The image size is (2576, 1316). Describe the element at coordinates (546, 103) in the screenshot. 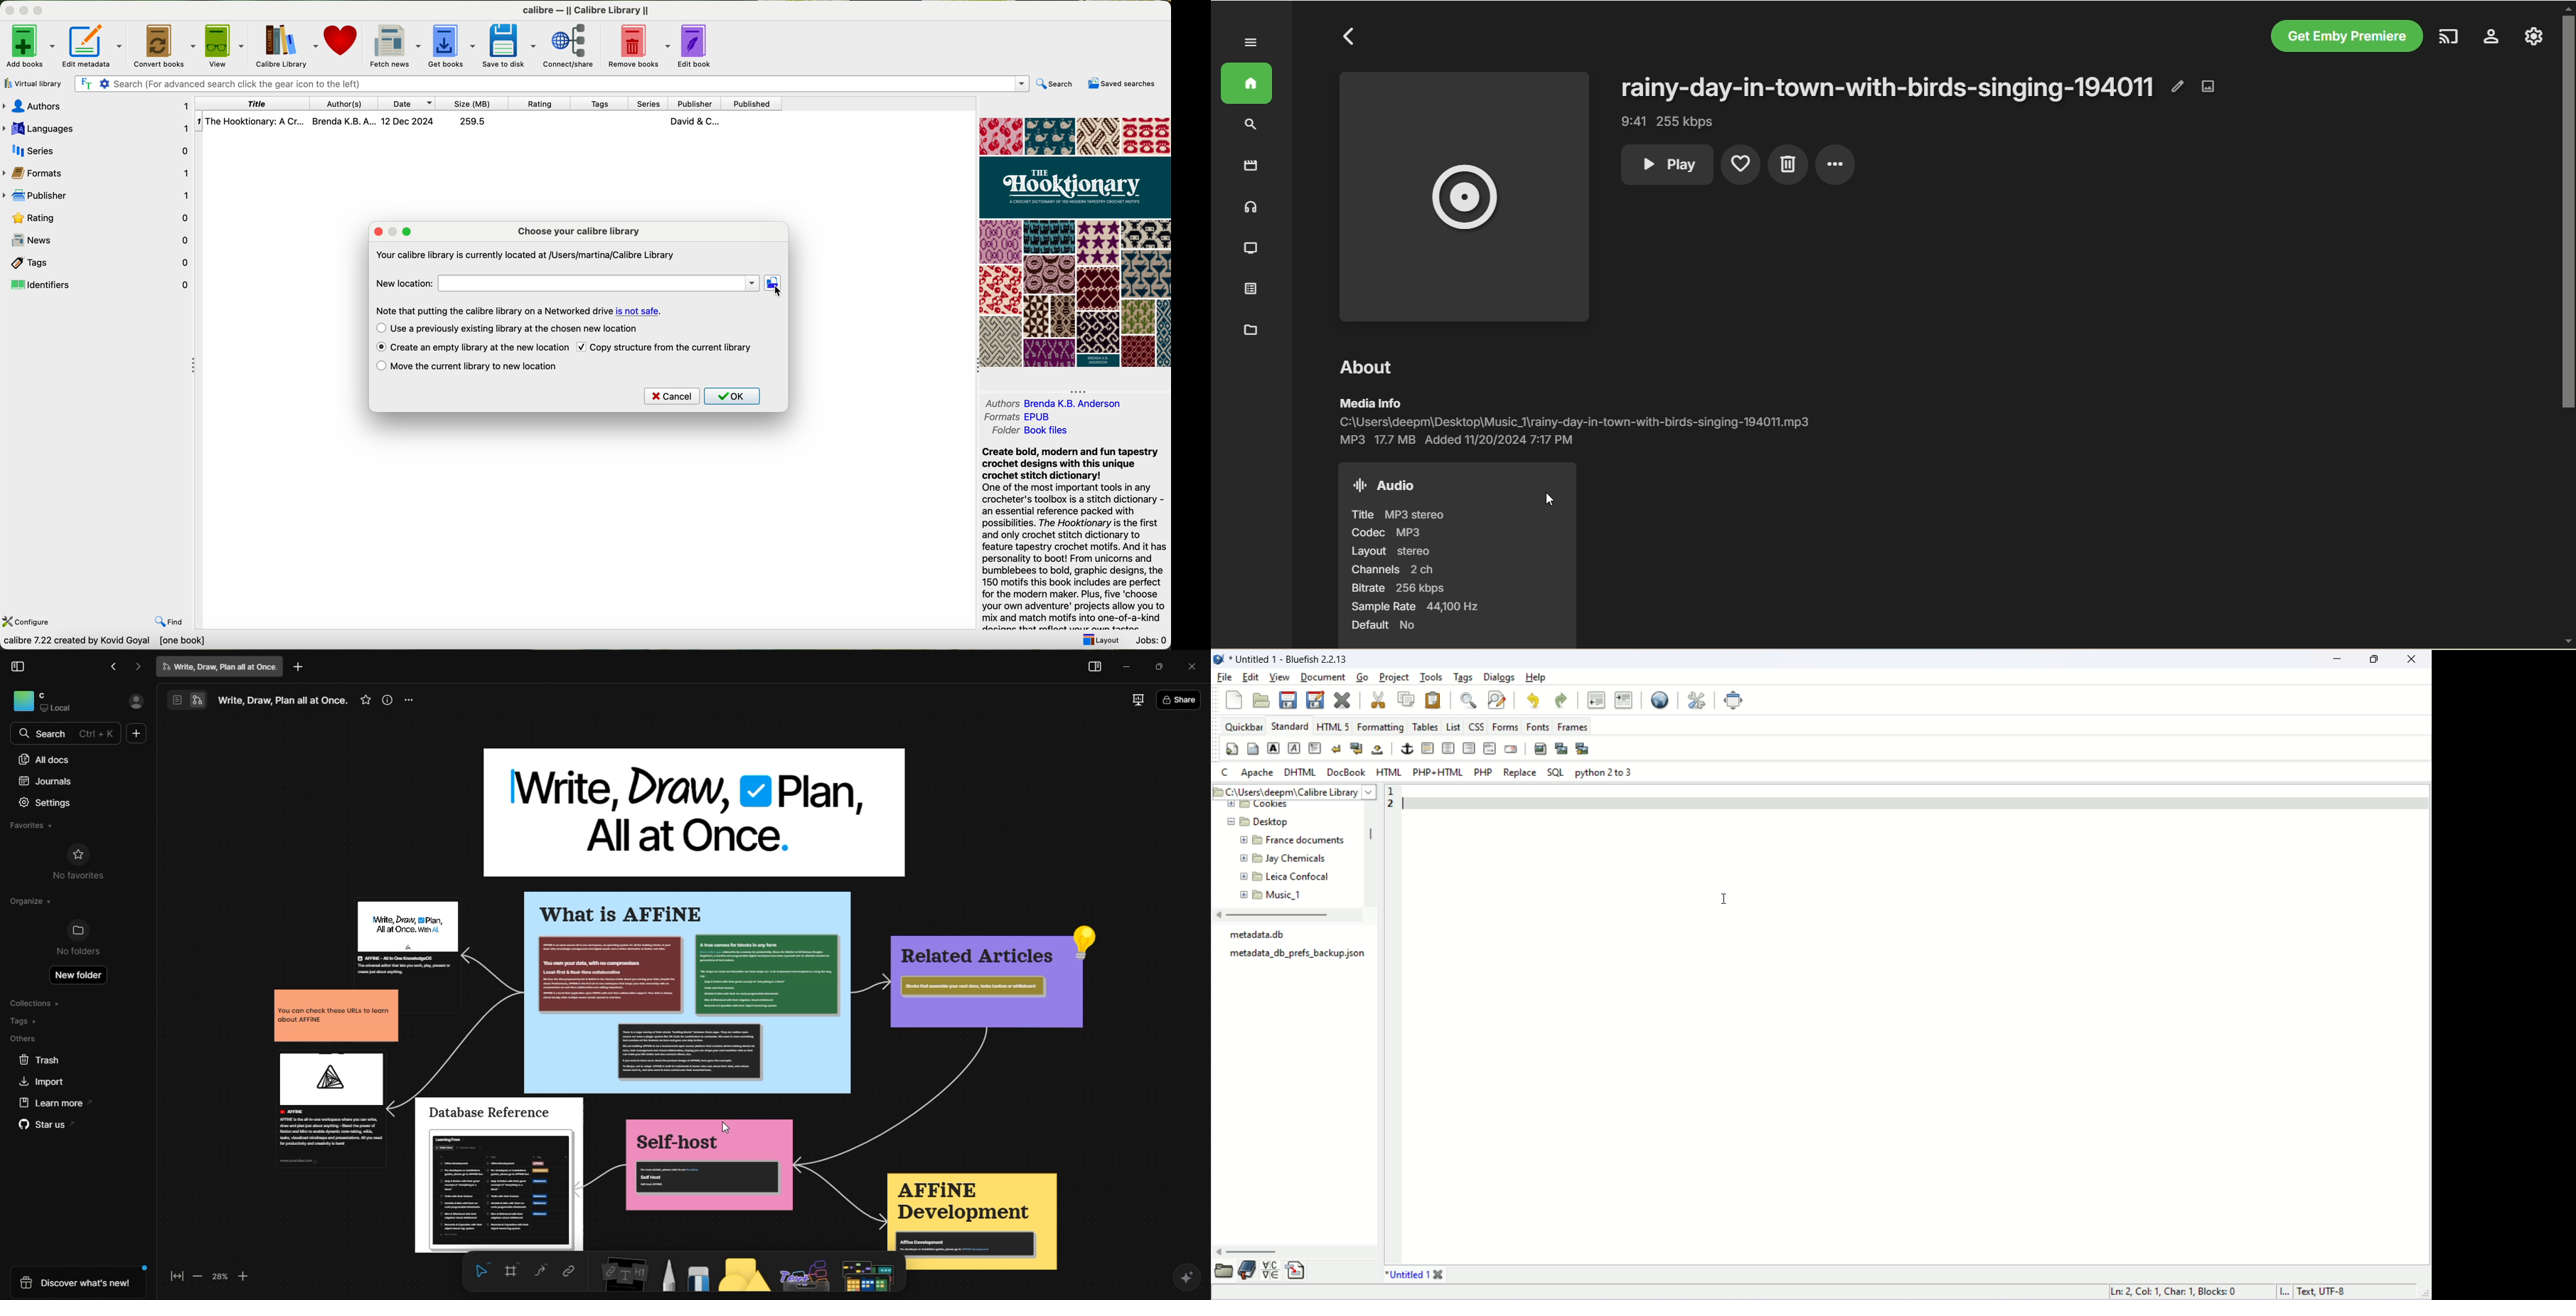

I see `rating` at that location.